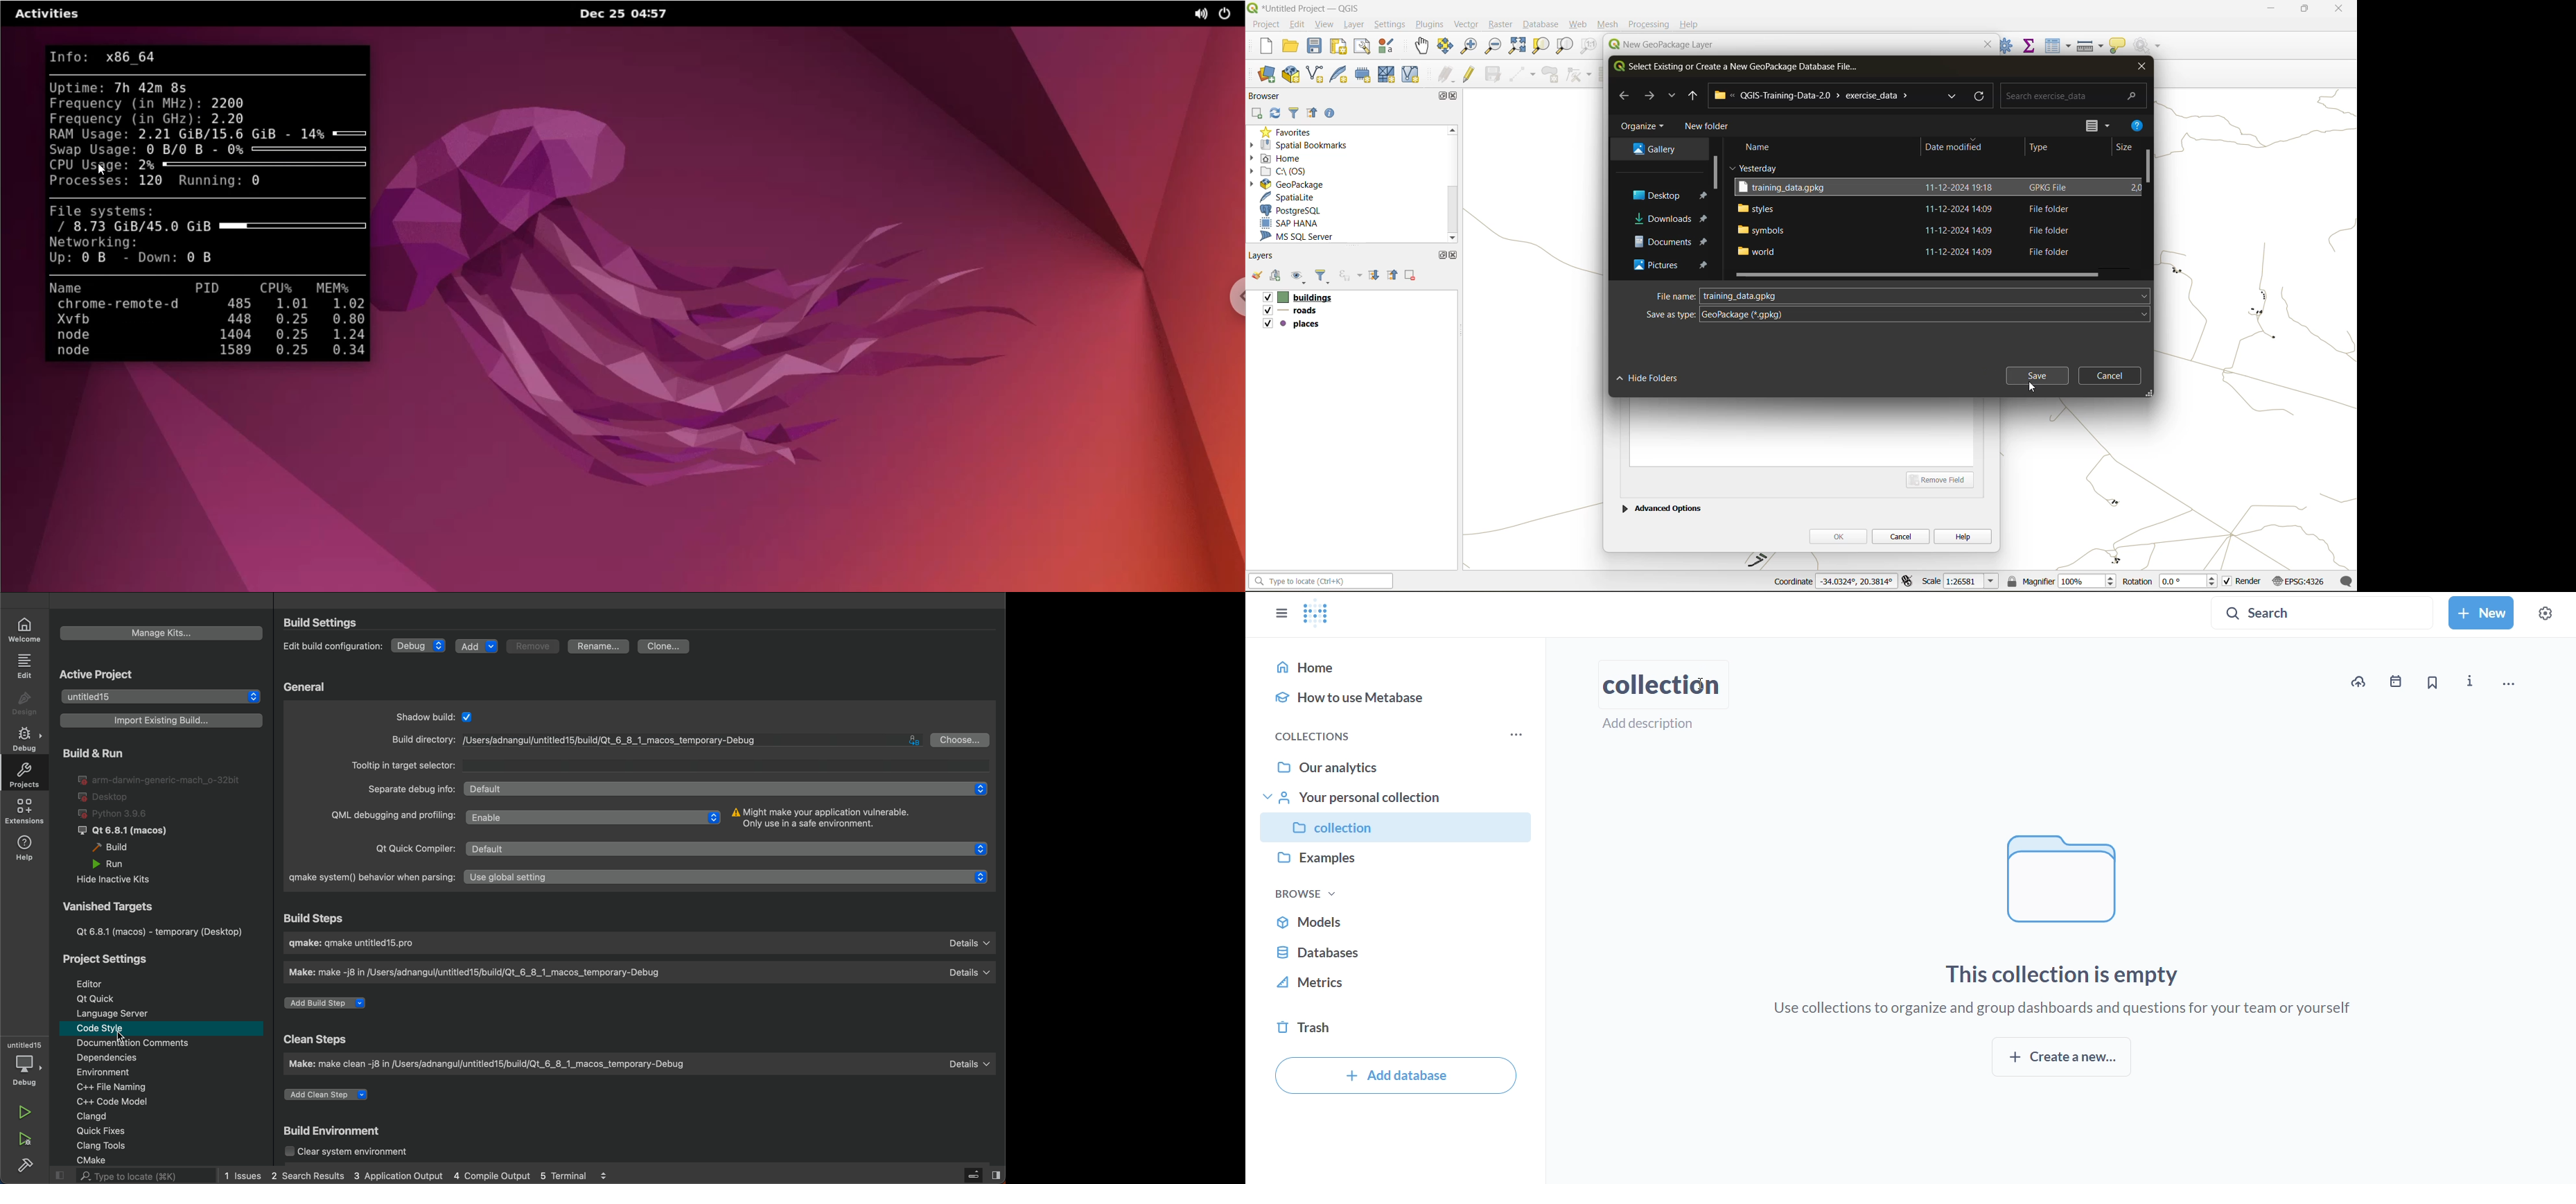 The height and width of the screenshot is (1204, 2576). Describe the element at coordinates (1701, 685) in the screenshot. I see `cursor` at that location.